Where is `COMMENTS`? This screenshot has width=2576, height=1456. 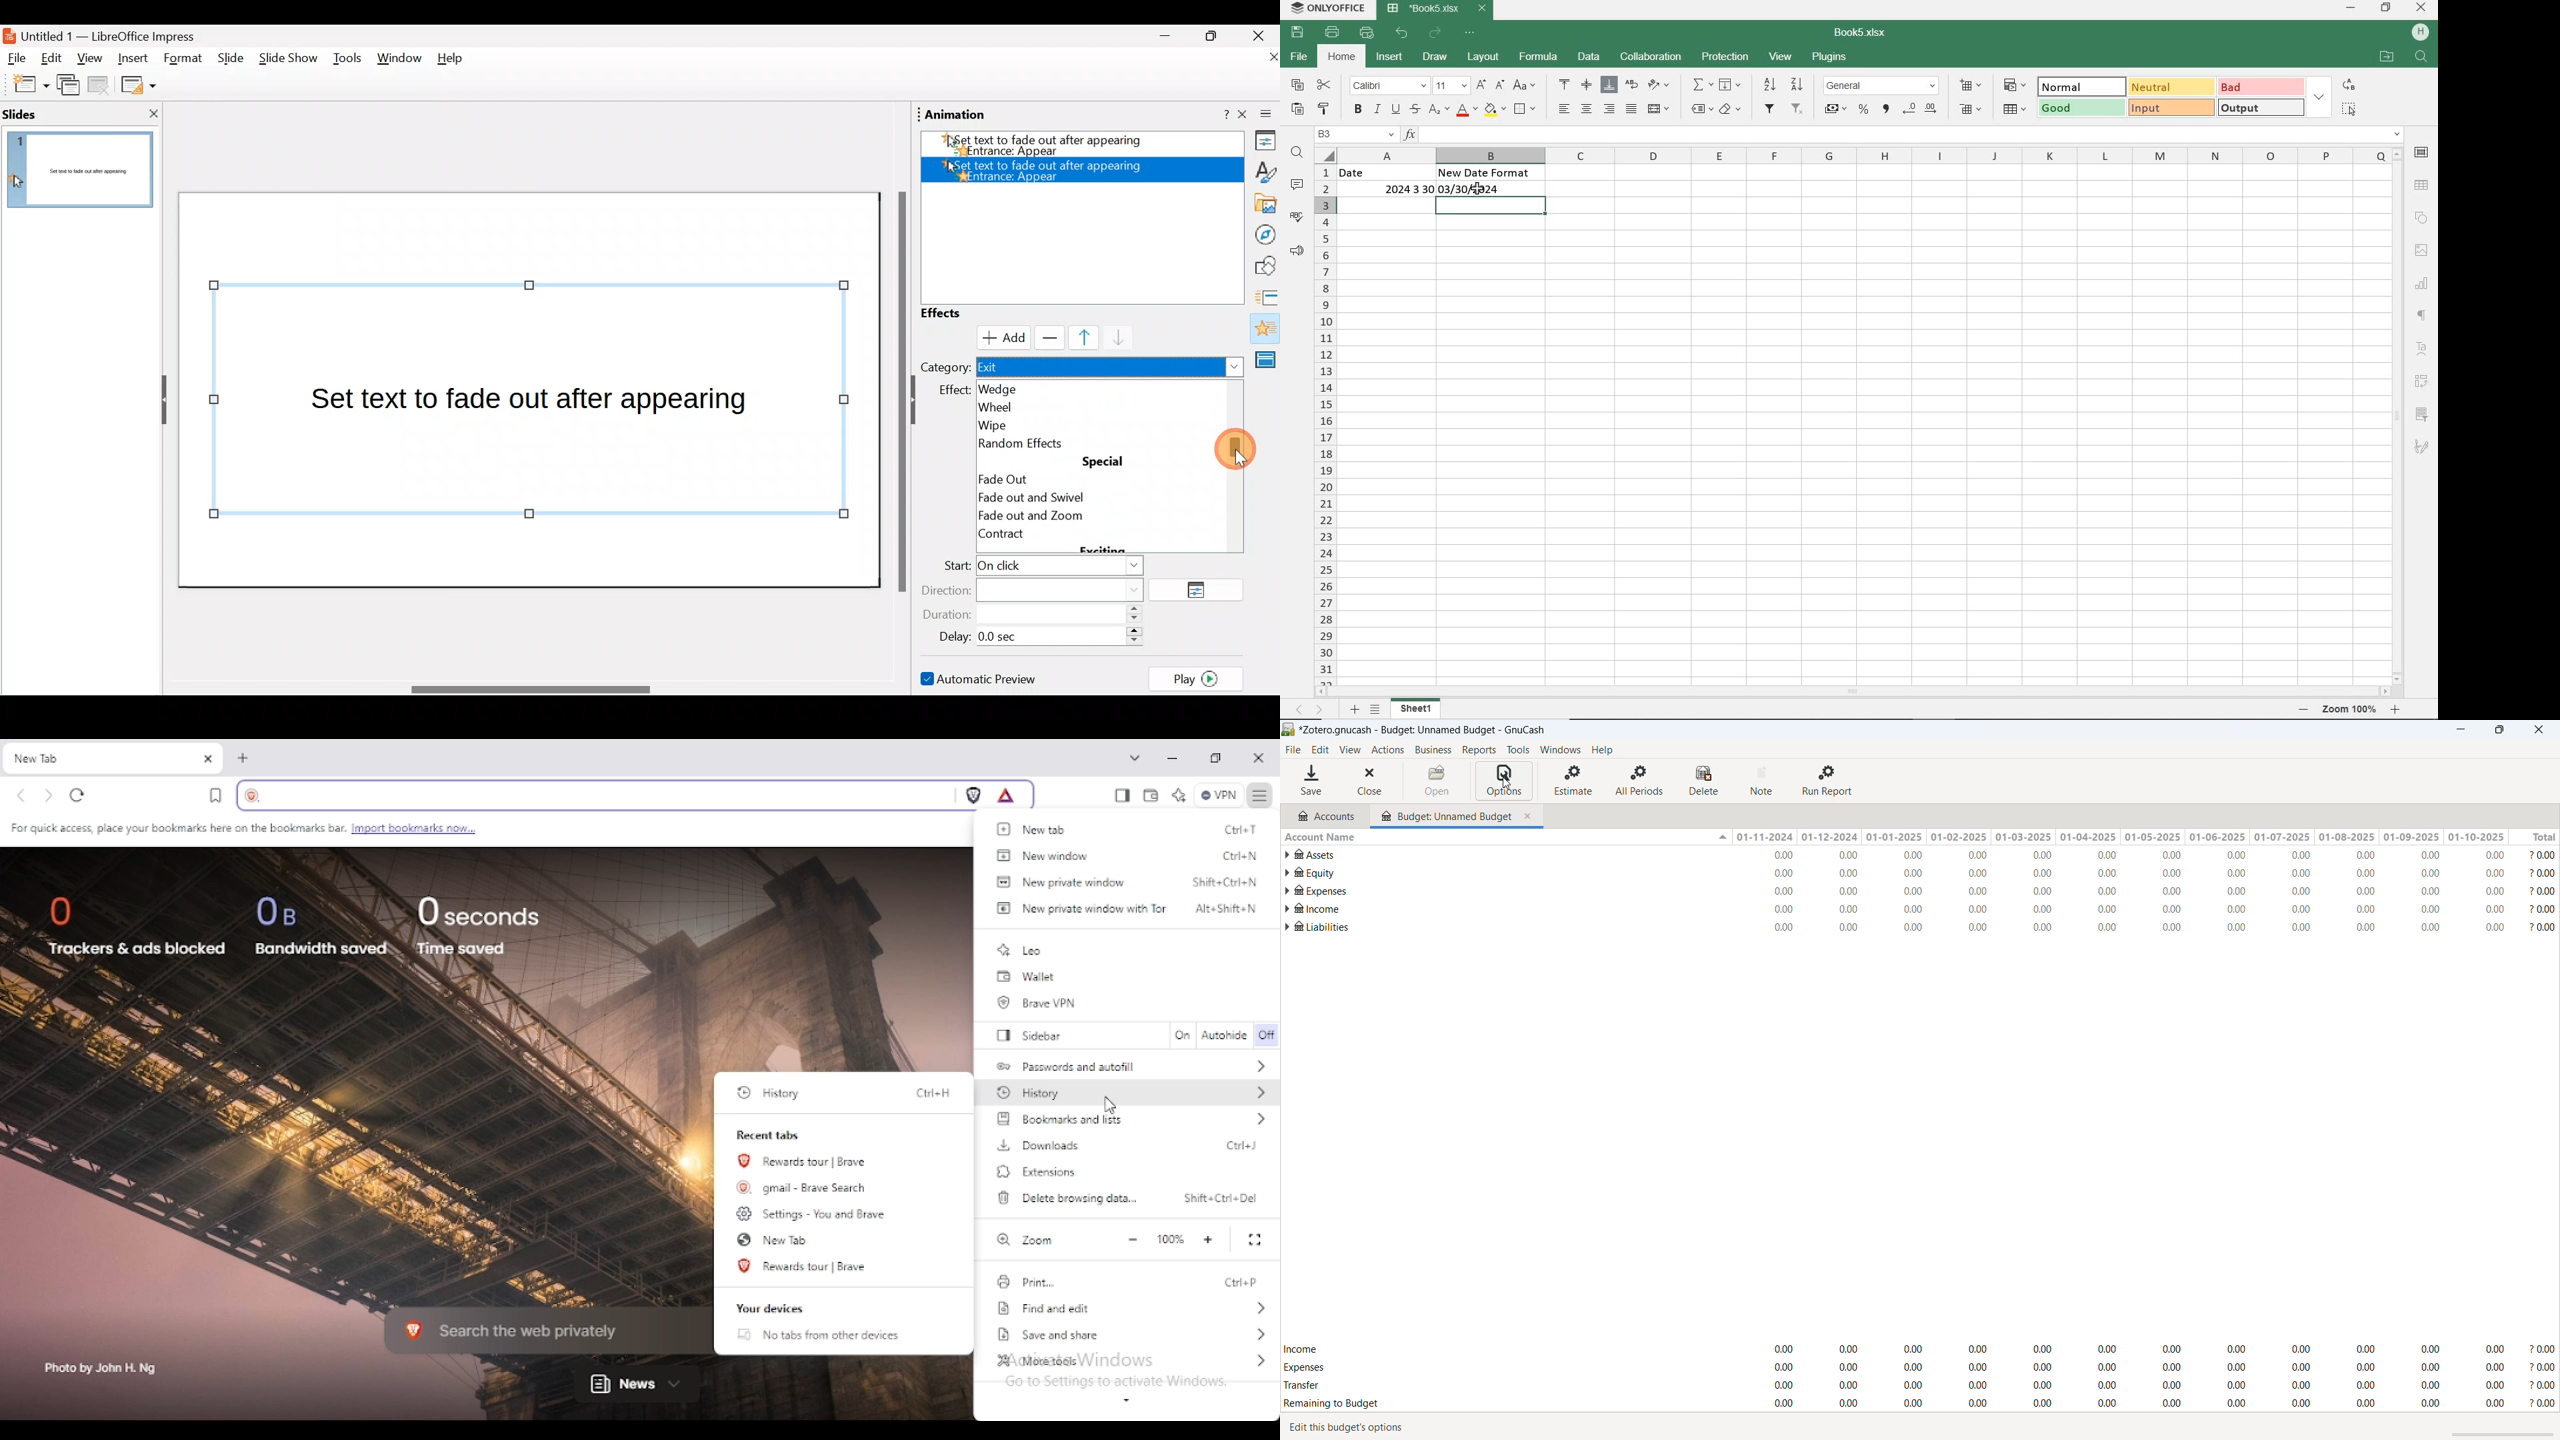
COMMENTS is located at coordinates (1297, 184).